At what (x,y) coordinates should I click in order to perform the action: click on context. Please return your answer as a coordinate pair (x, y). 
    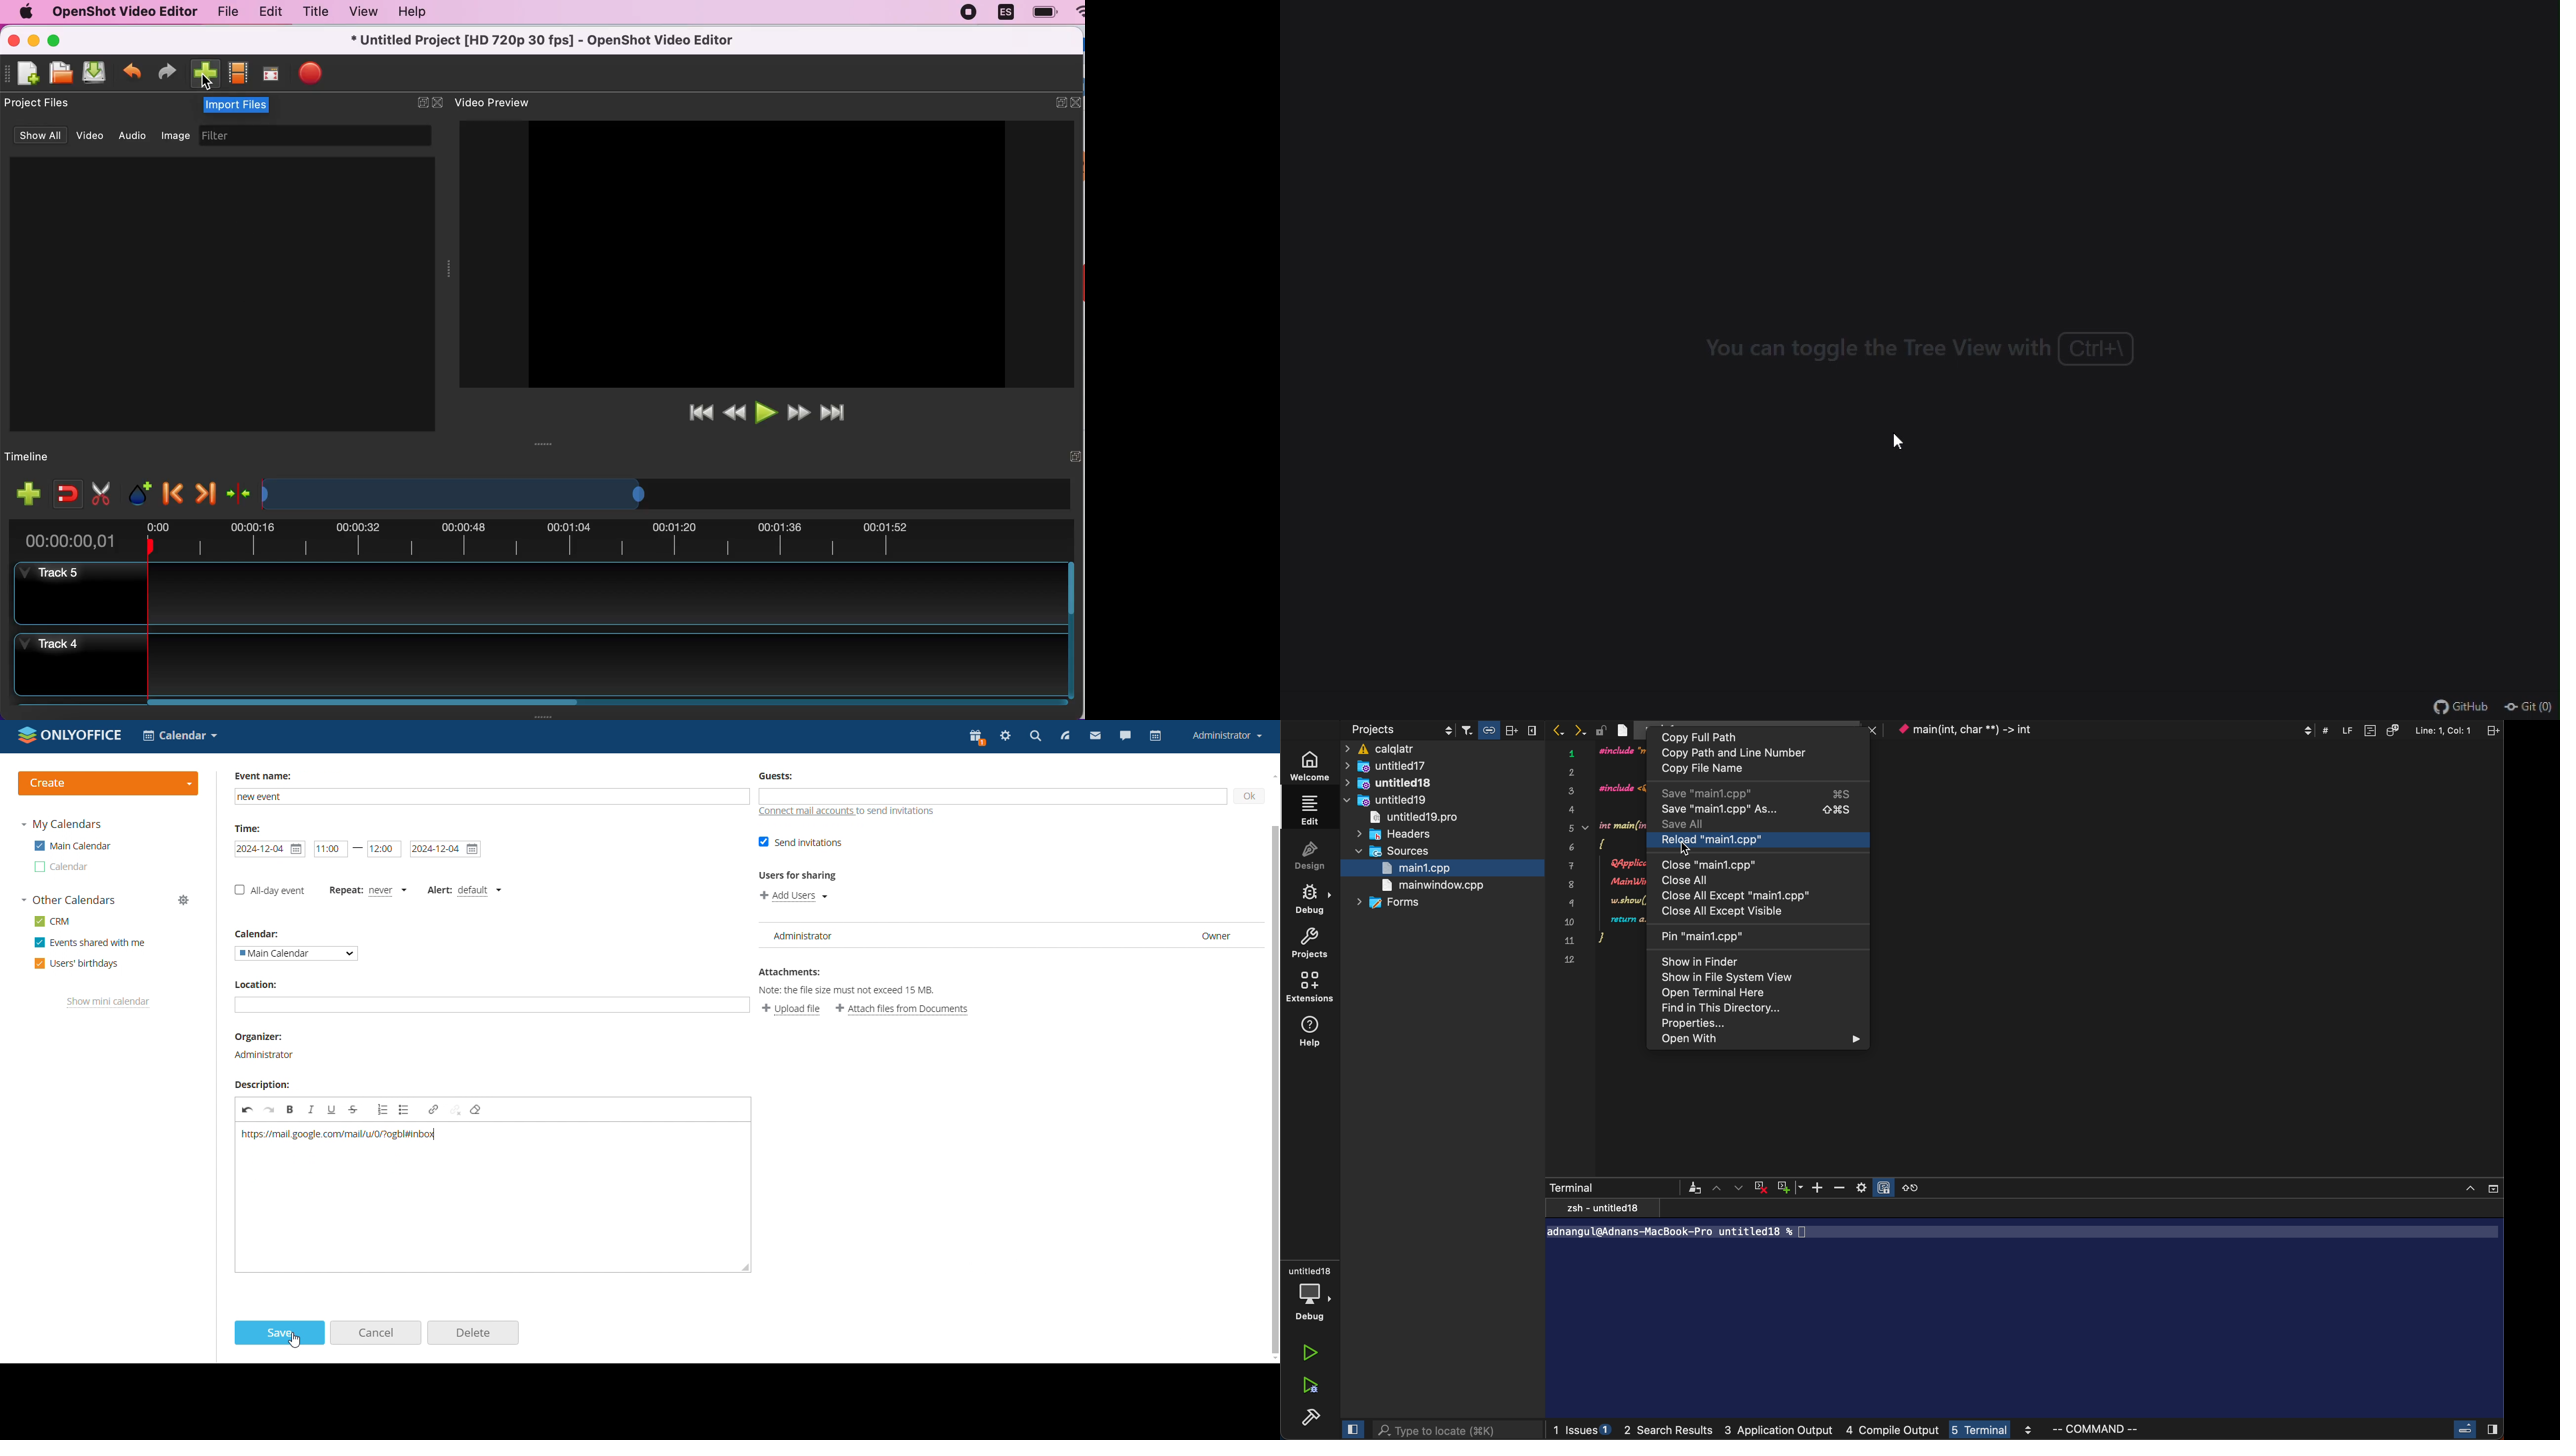
    Looking at the image, I should click on (2097, 730).